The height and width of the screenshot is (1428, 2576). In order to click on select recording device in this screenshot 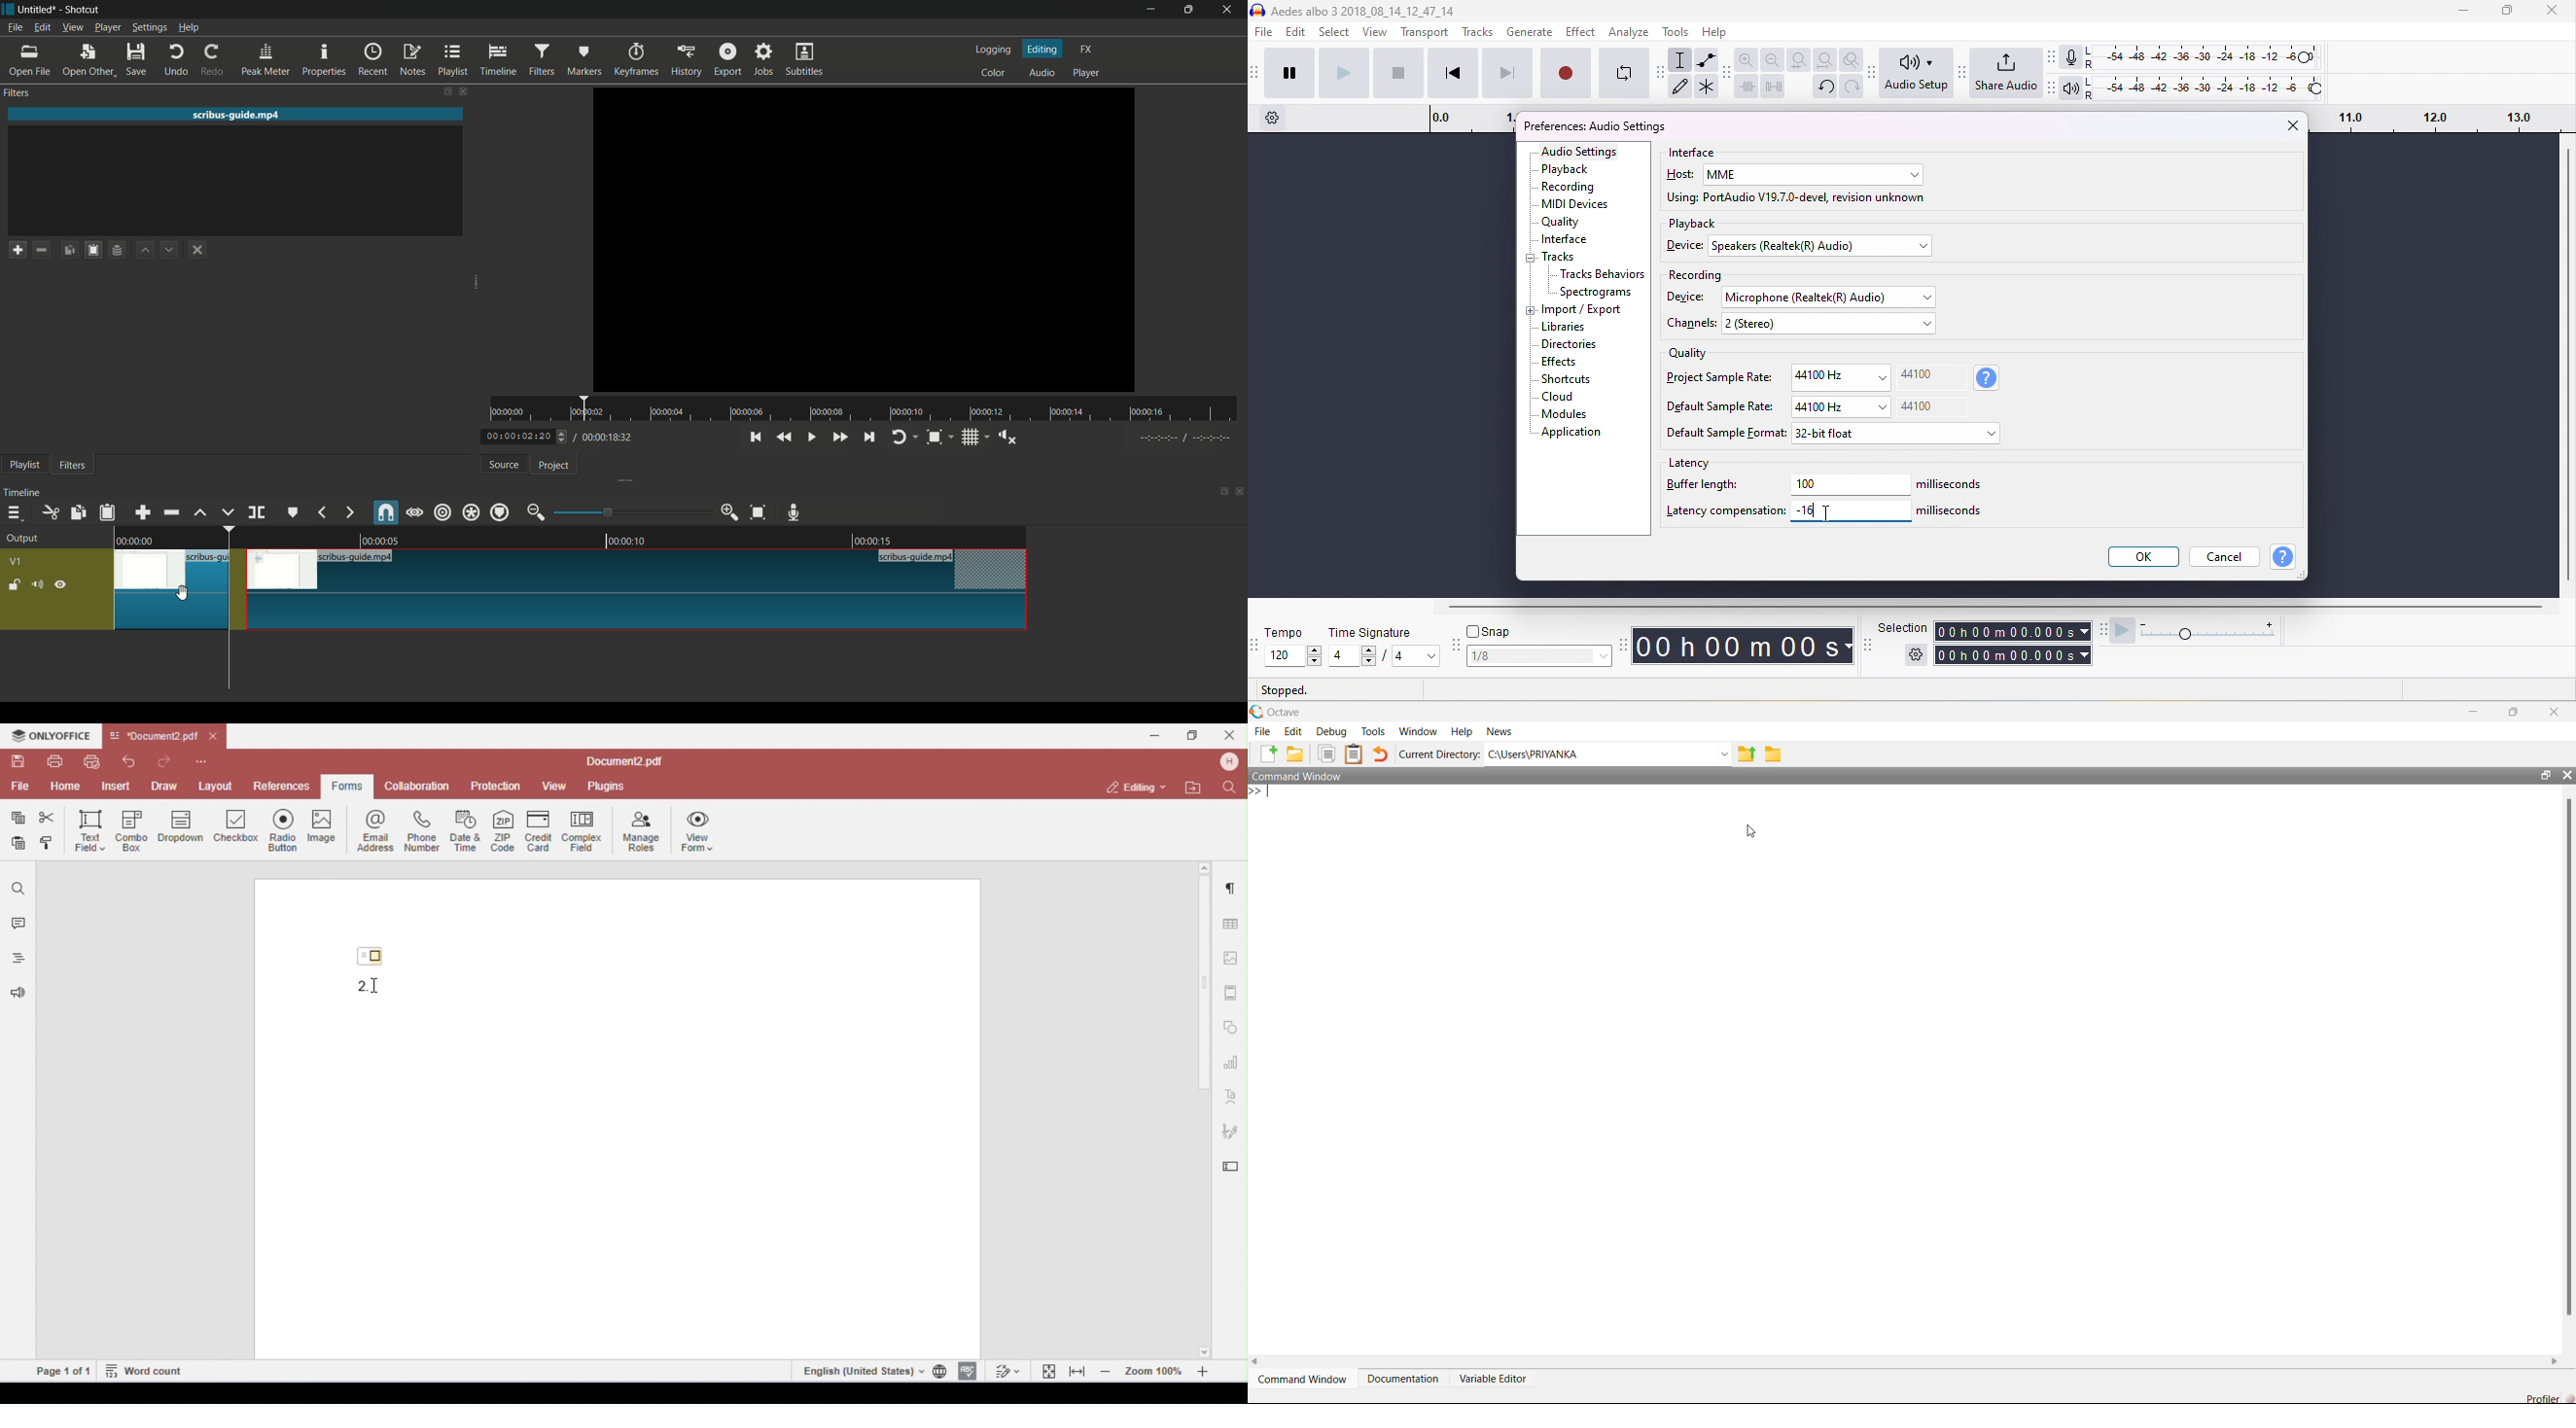, I will do `click(1836, 298)`.